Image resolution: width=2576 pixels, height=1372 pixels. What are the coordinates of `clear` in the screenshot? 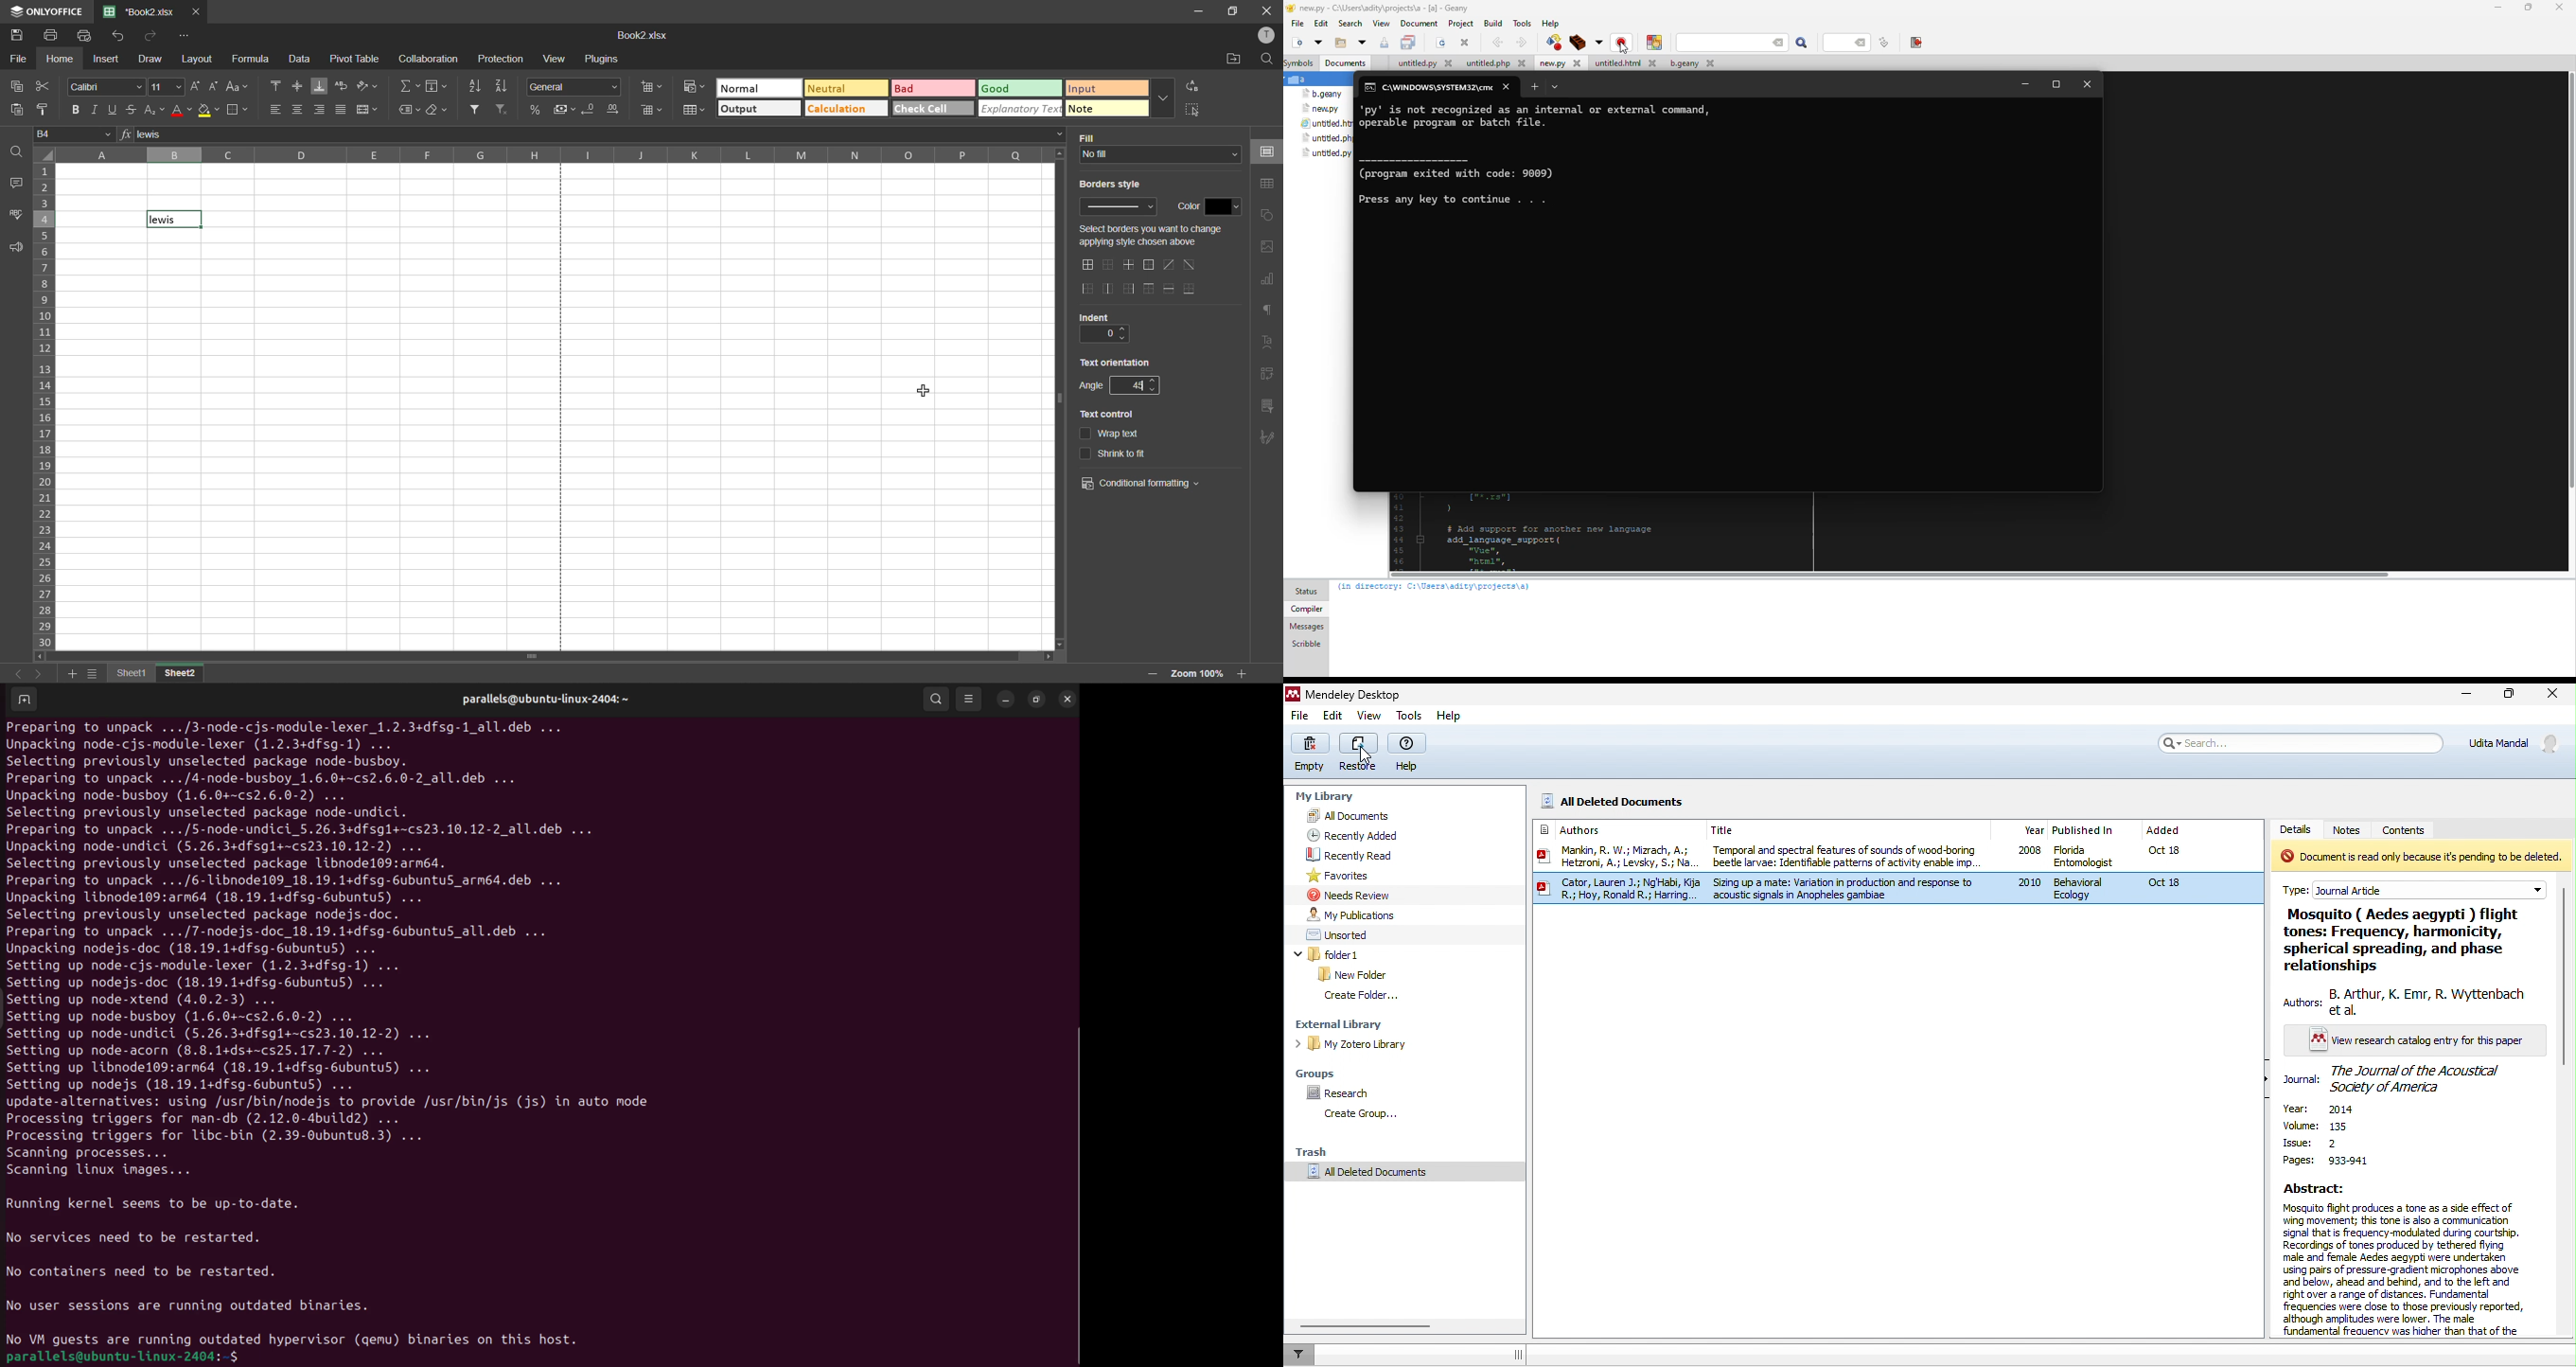 It's located at (437, 110).